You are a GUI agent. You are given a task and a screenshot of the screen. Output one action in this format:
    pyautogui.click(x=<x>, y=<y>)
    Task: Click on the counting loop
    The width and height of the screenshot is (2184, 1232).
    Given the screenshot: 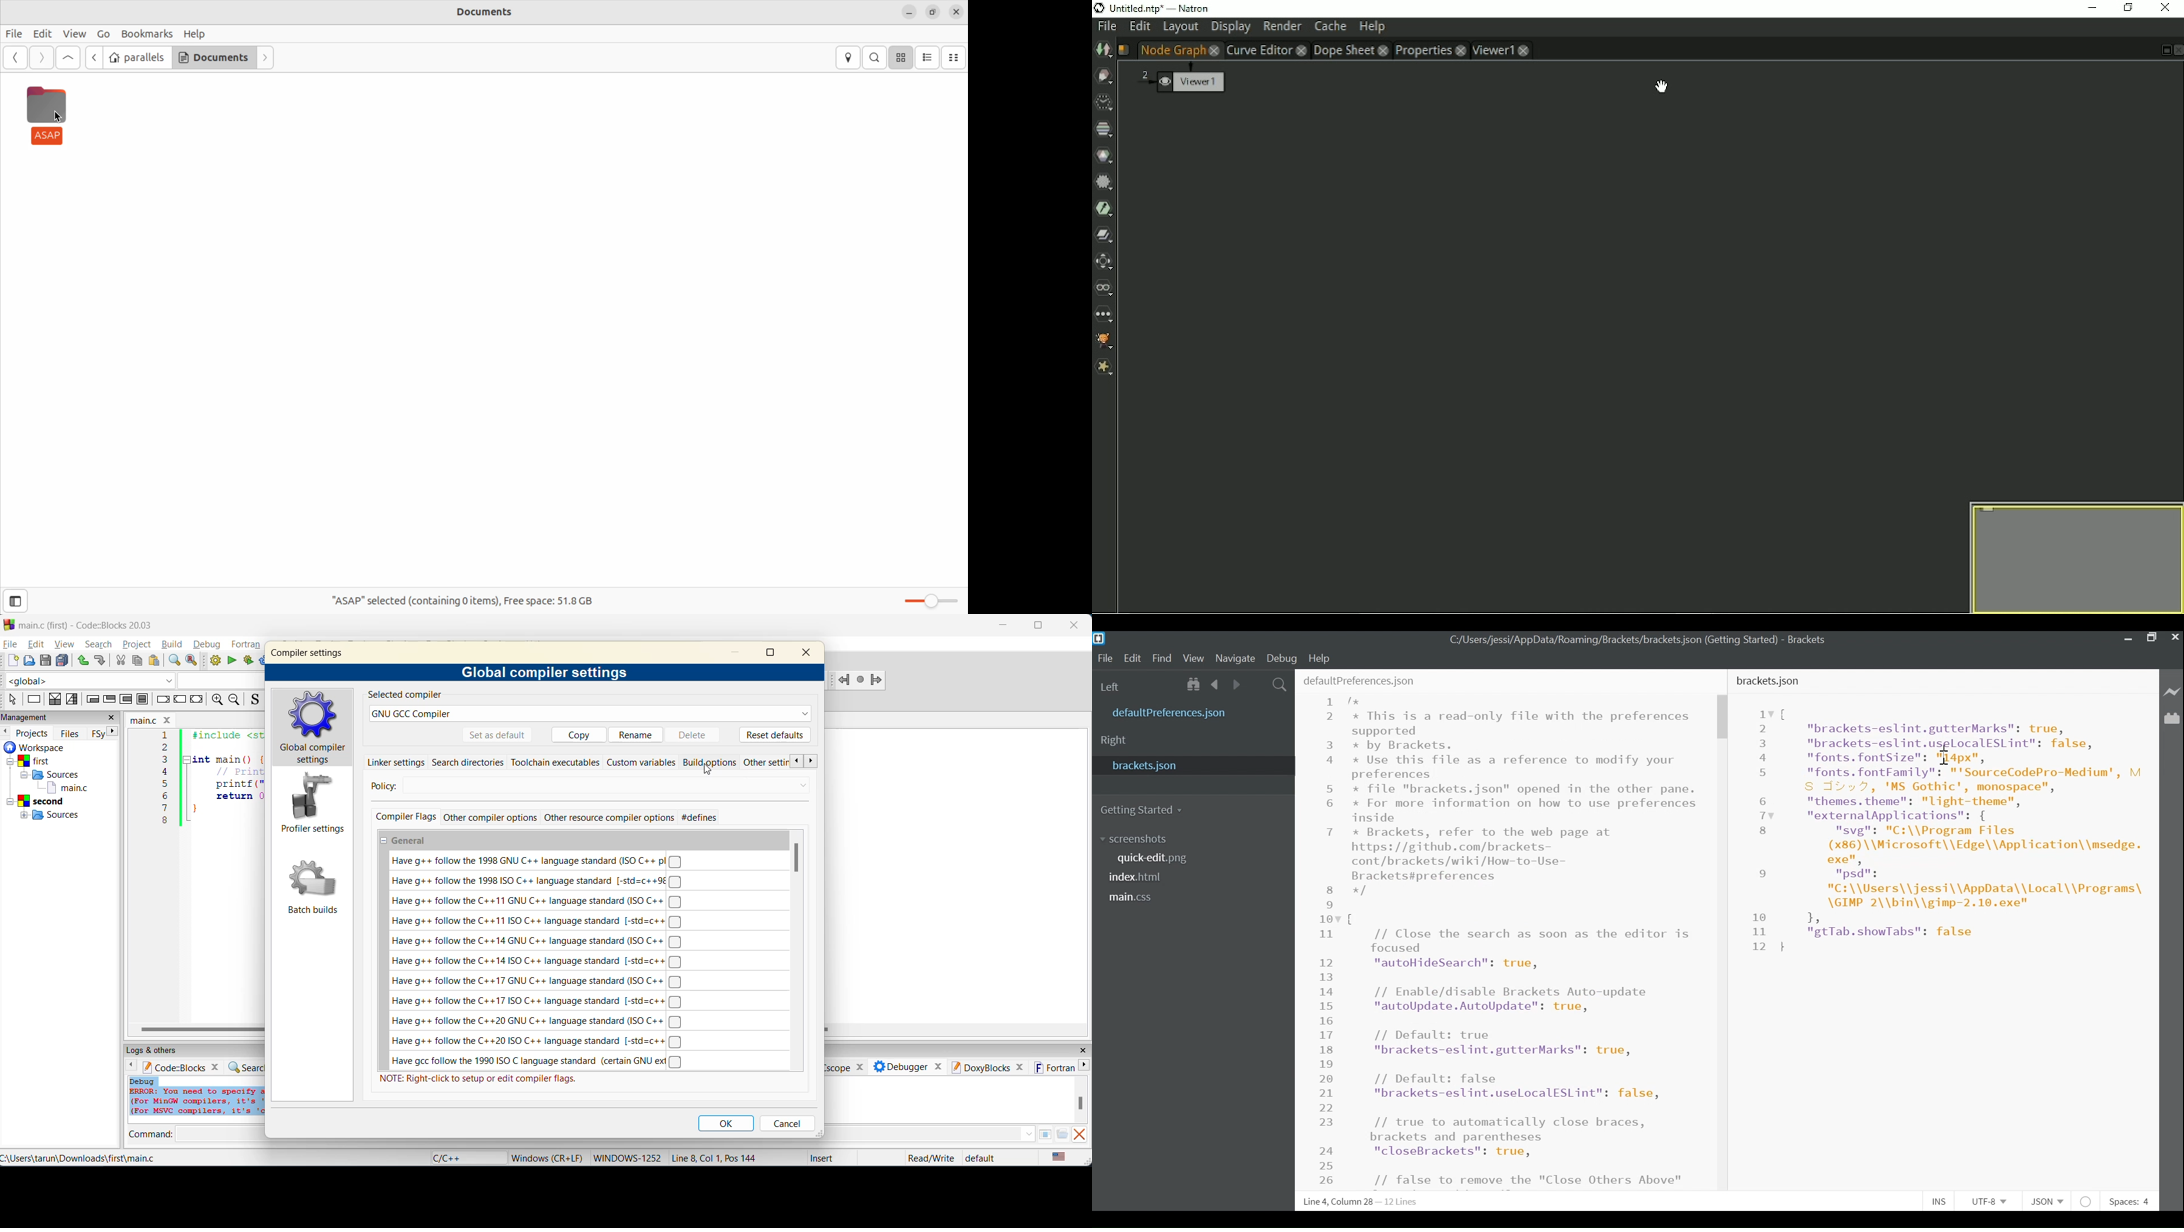 What is the action you would take?
    pyautogui.click(x=127, y=701)
    